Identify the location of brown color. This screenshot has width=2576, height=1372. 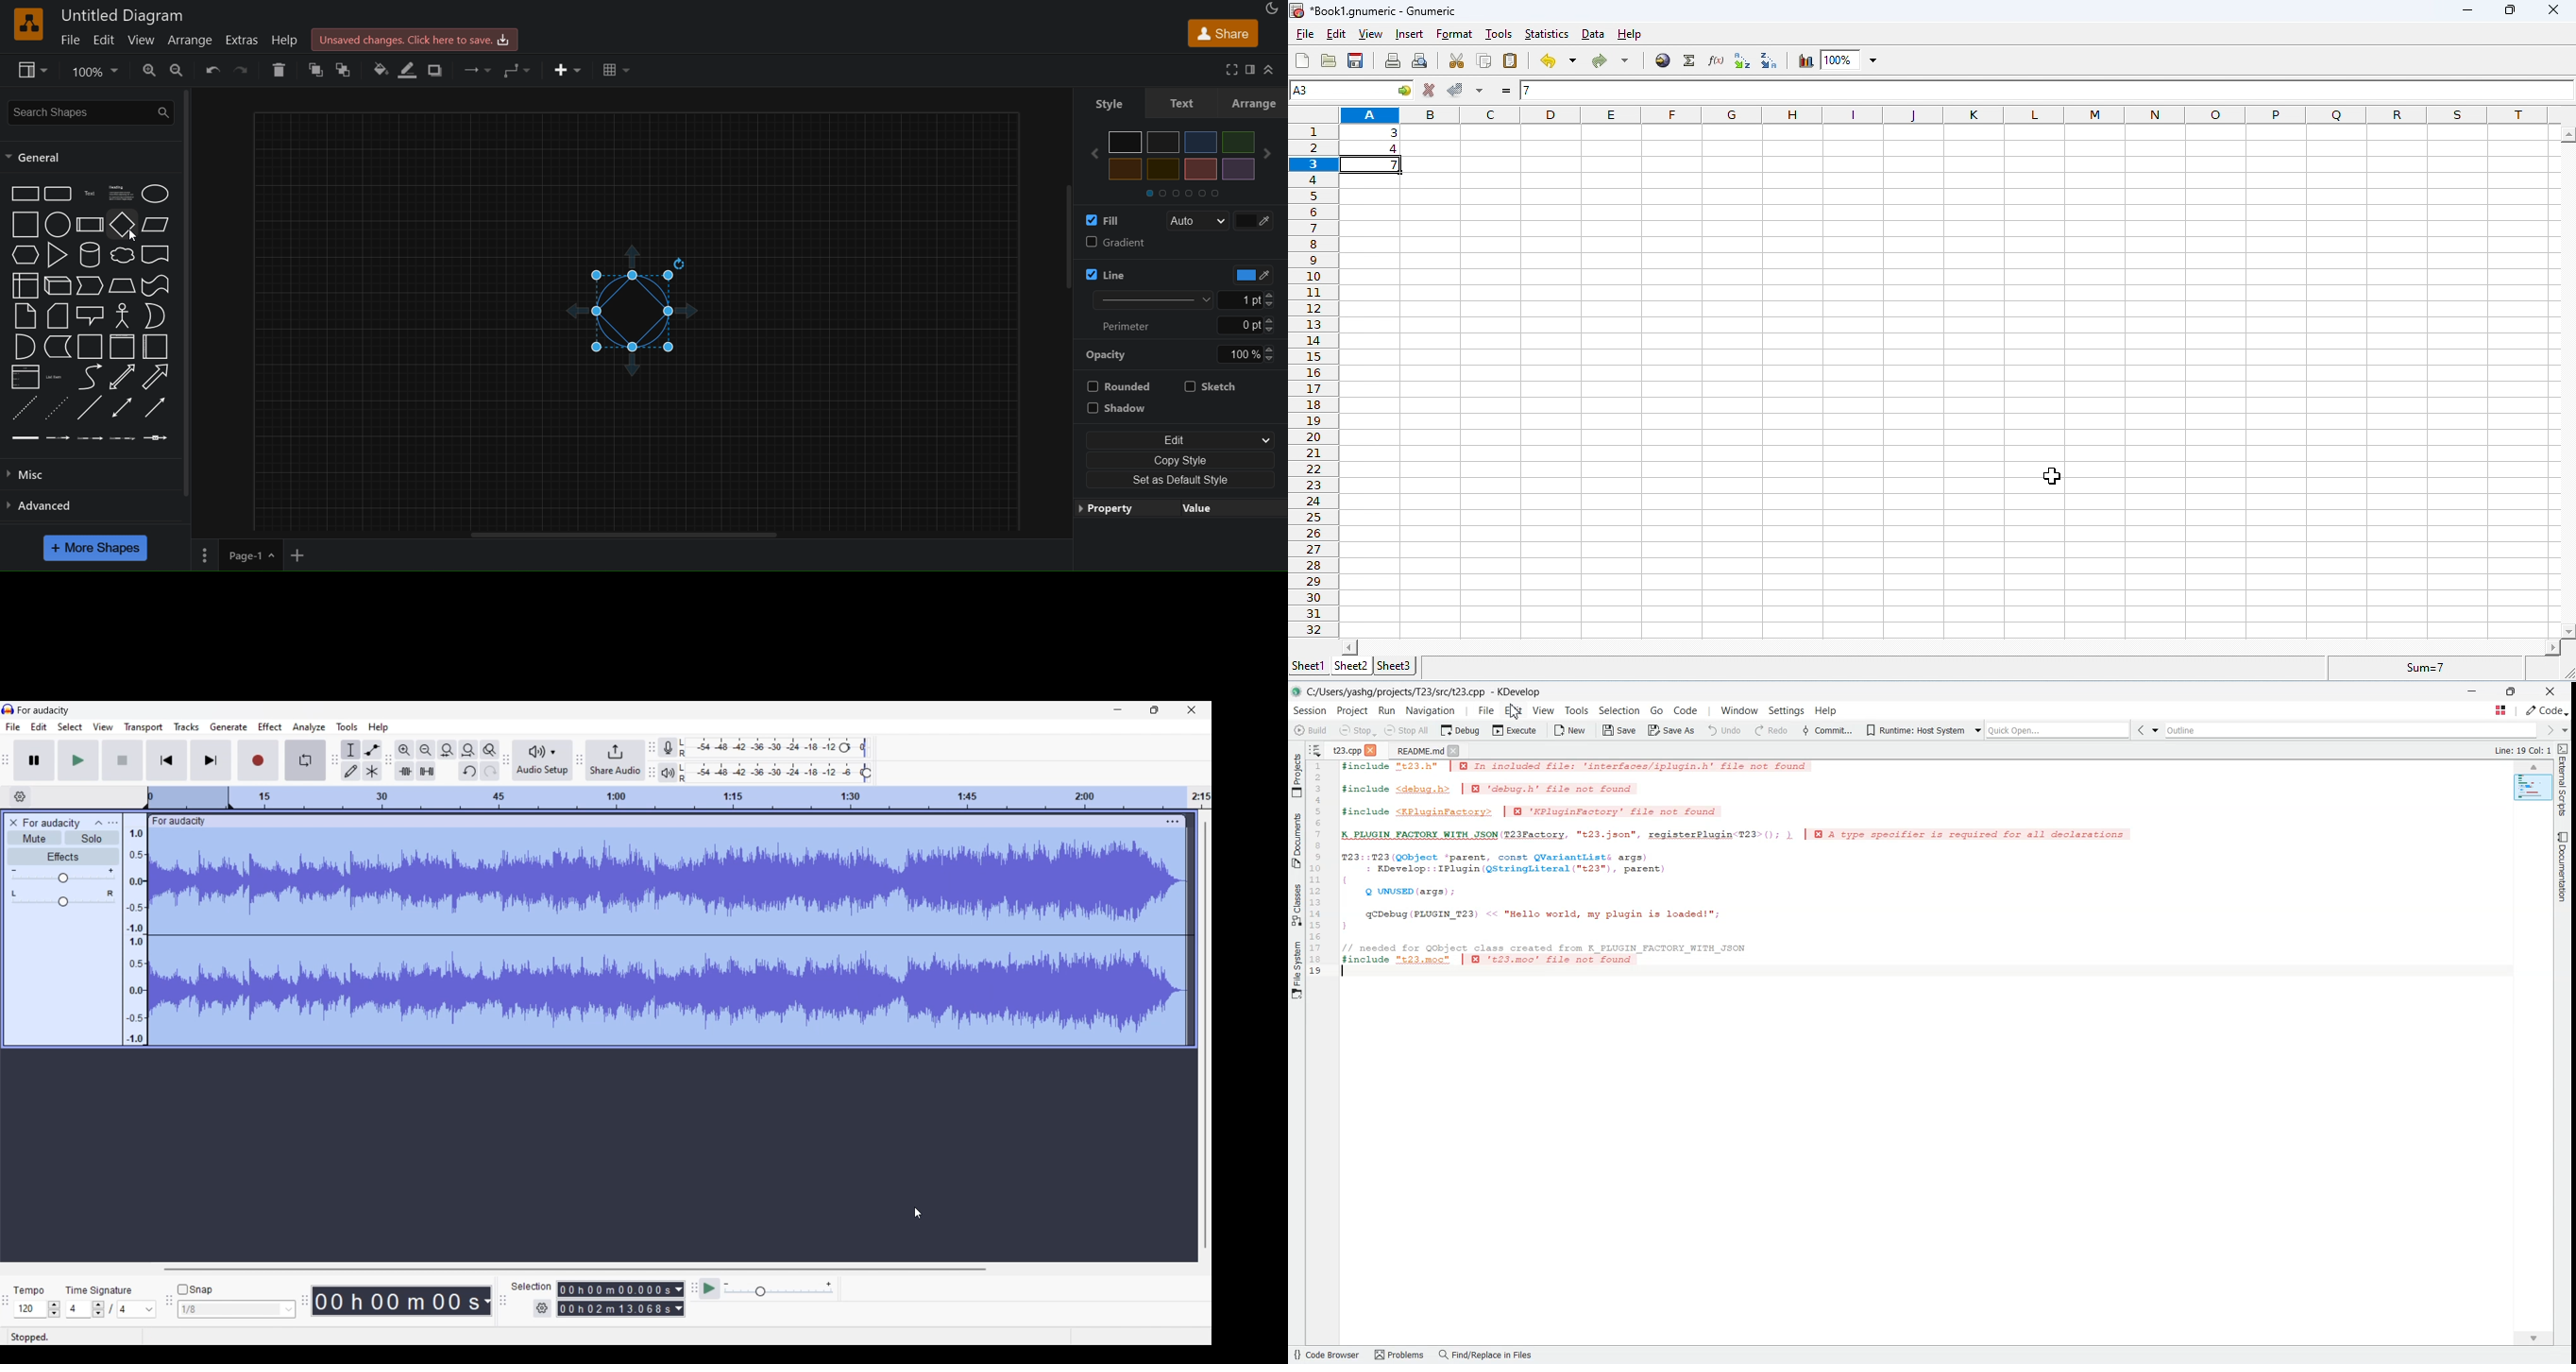
(1200, 169).